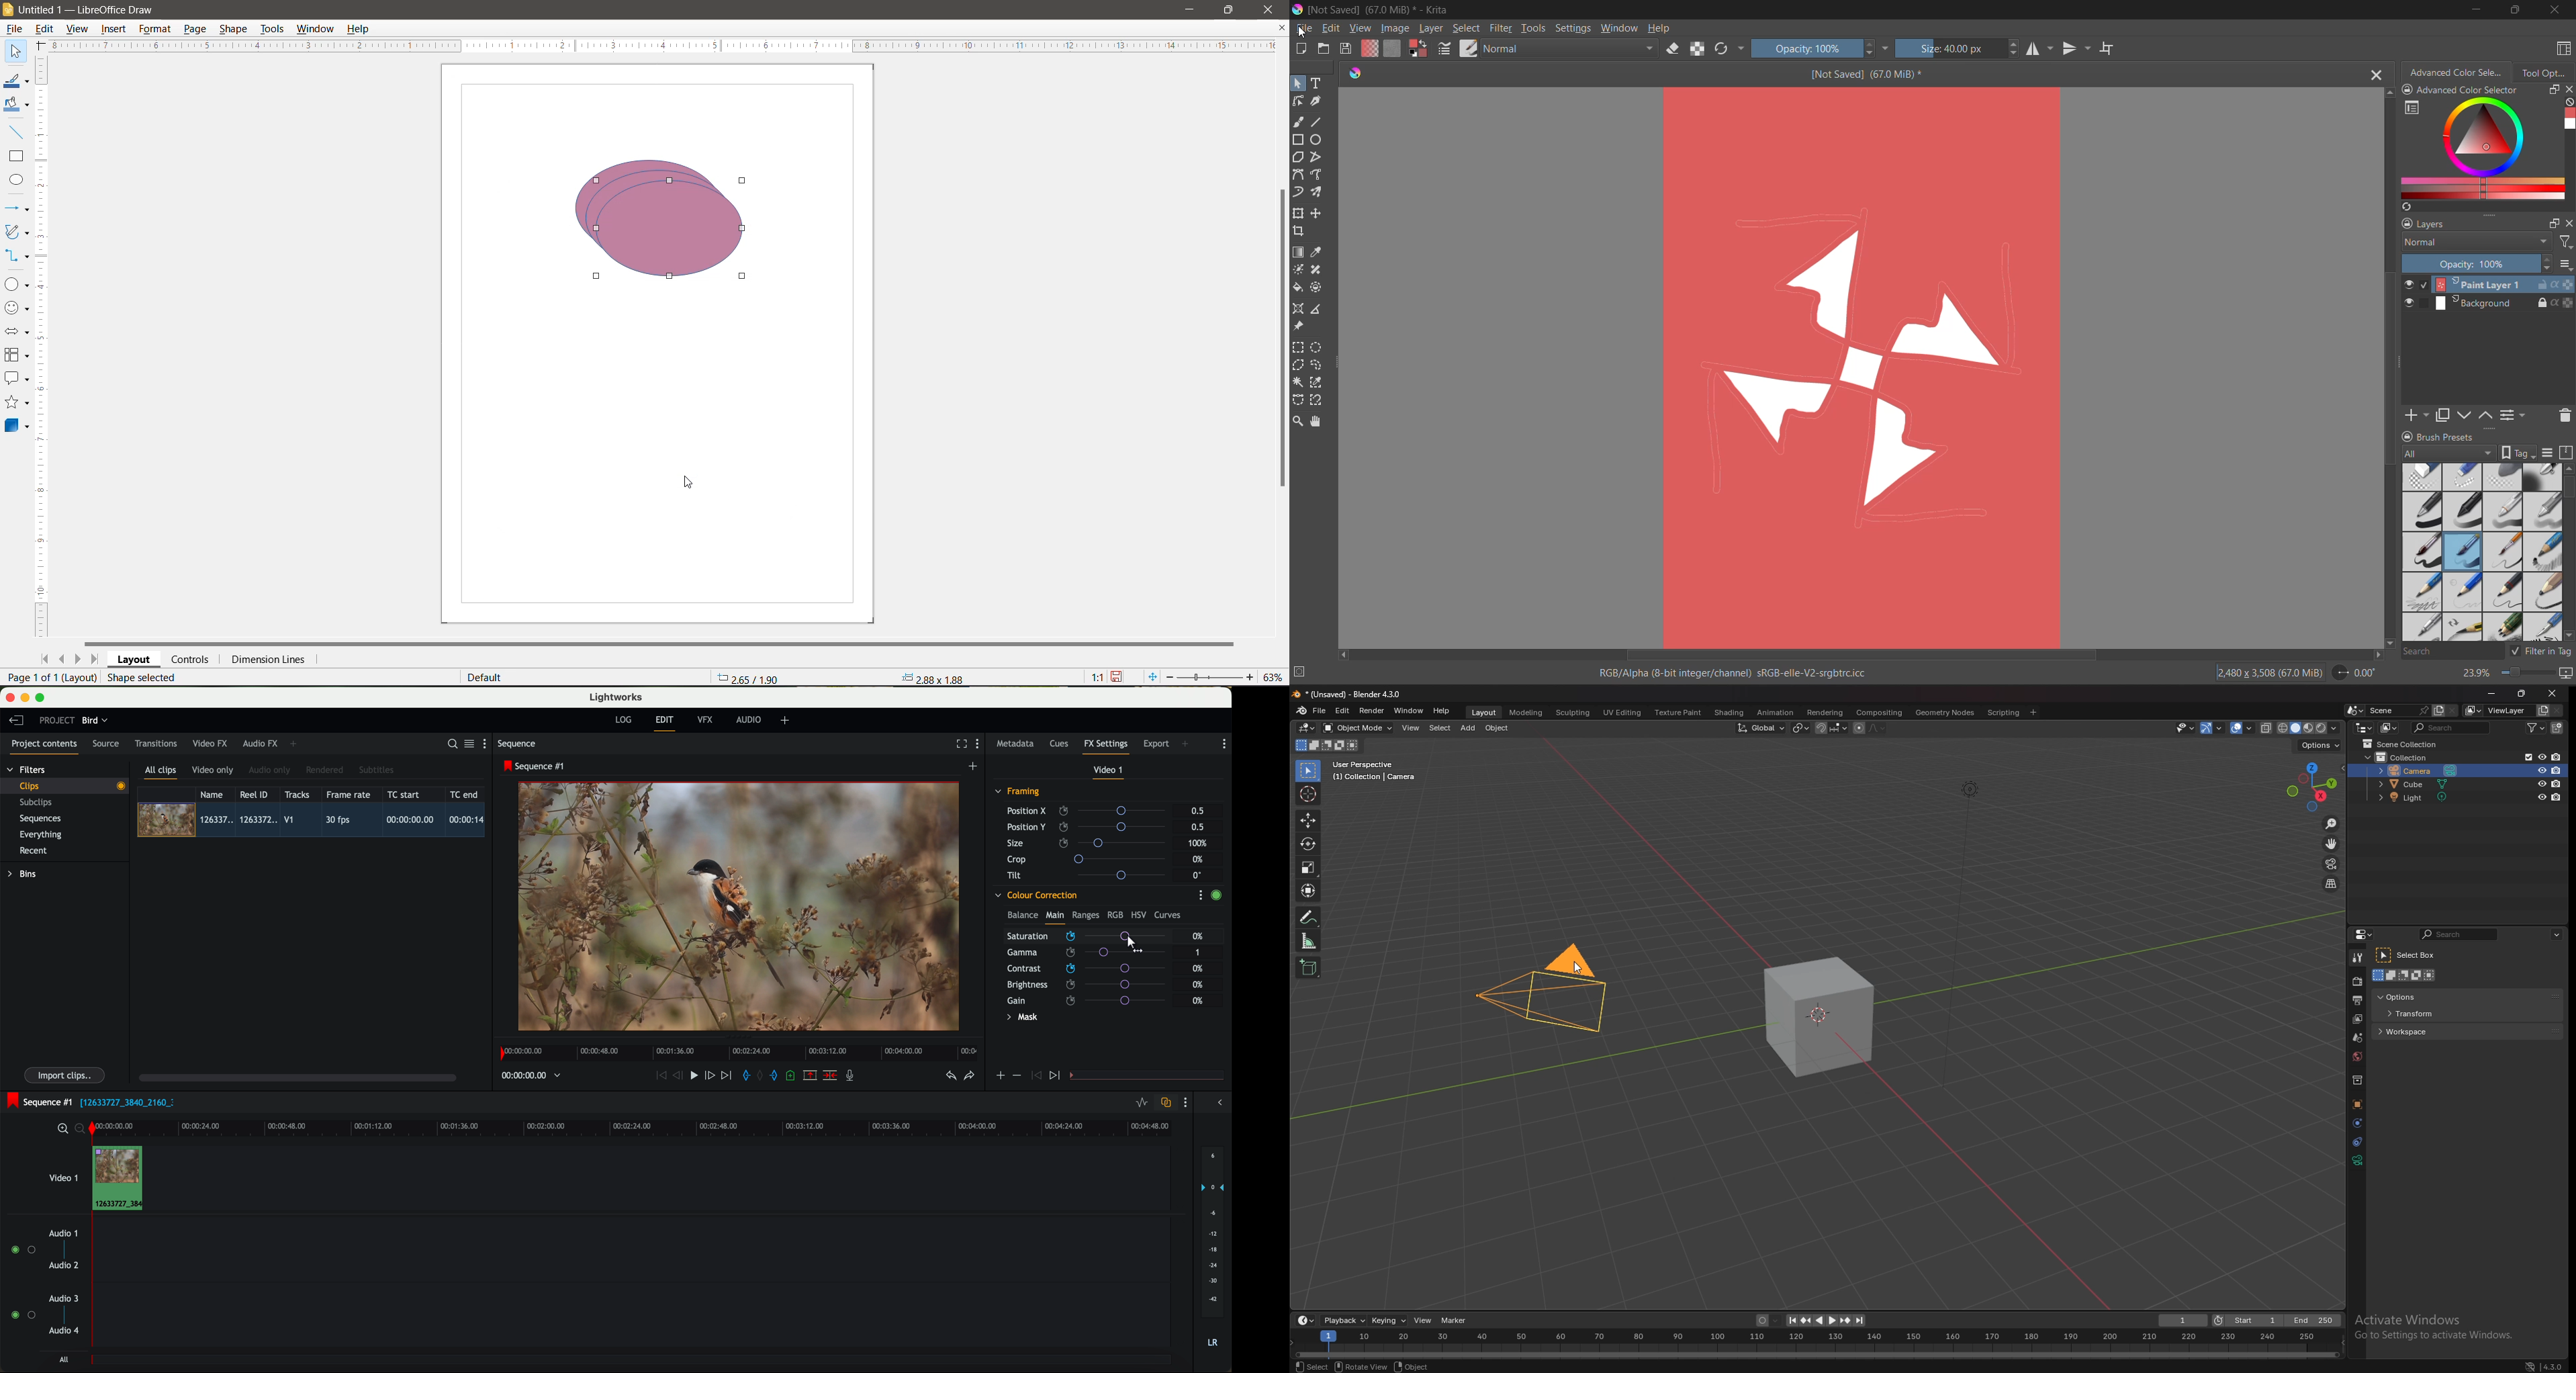  I want to click on icon, so click(1056, 1077).